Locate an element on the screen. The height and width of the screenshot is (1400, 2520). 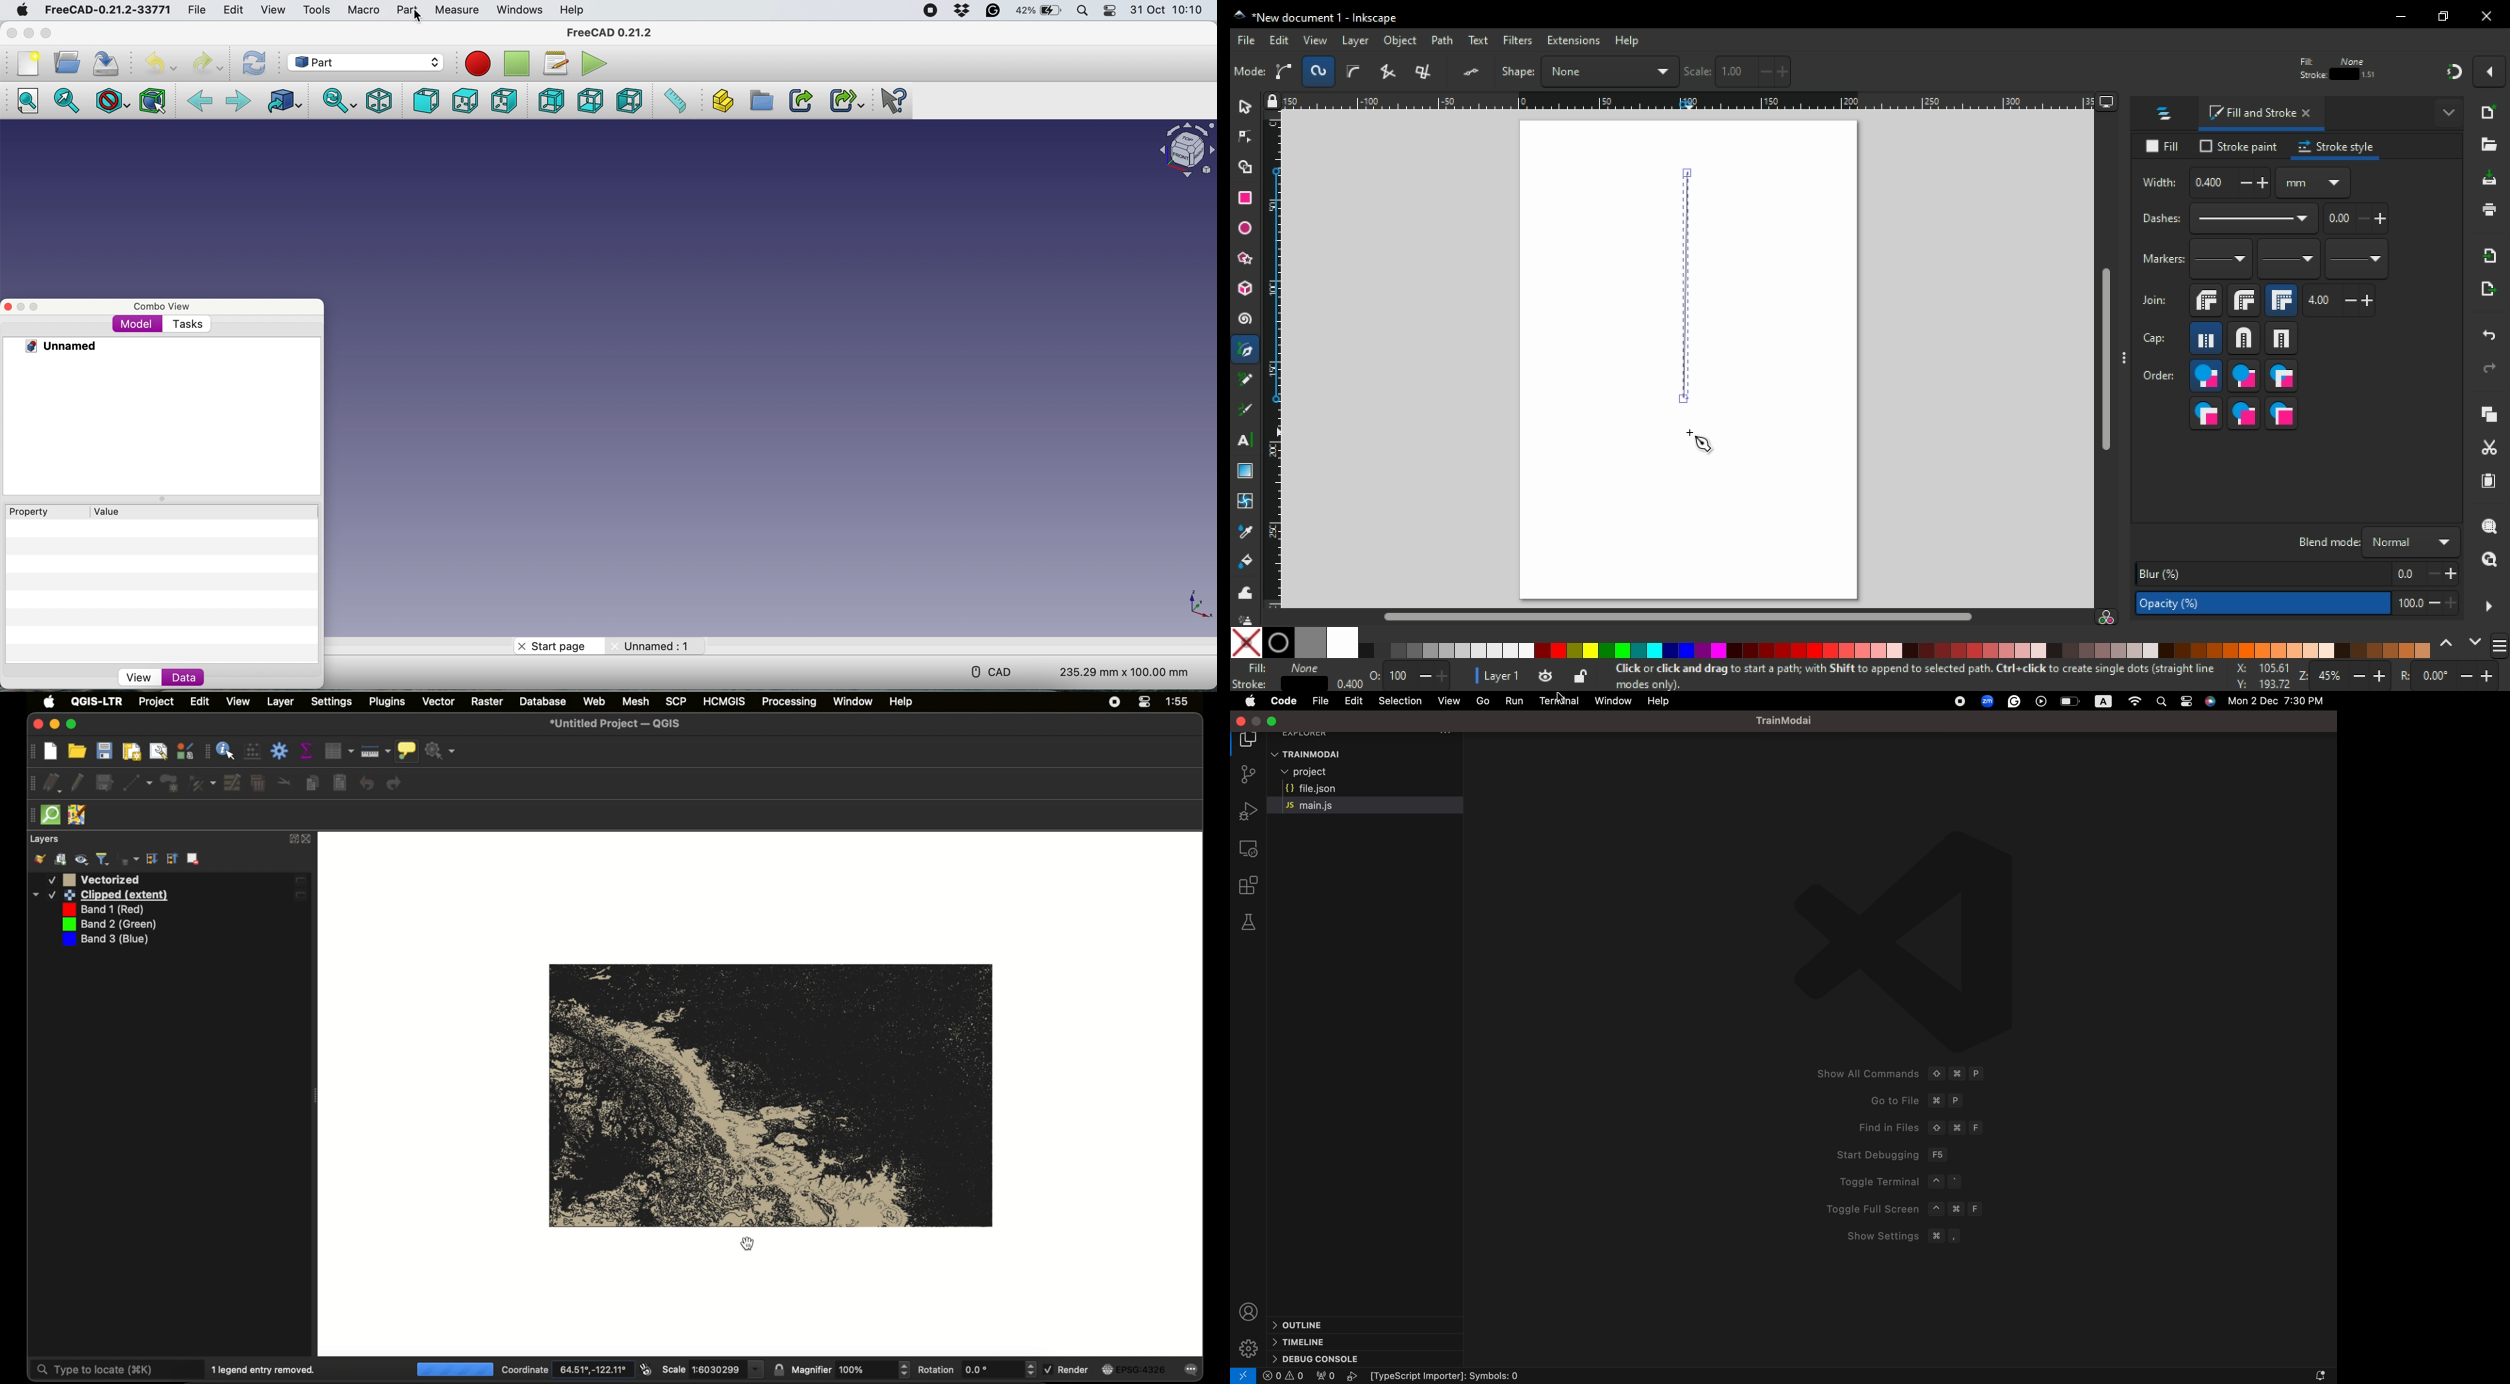
run debug is located at coordinates (1246, 811).